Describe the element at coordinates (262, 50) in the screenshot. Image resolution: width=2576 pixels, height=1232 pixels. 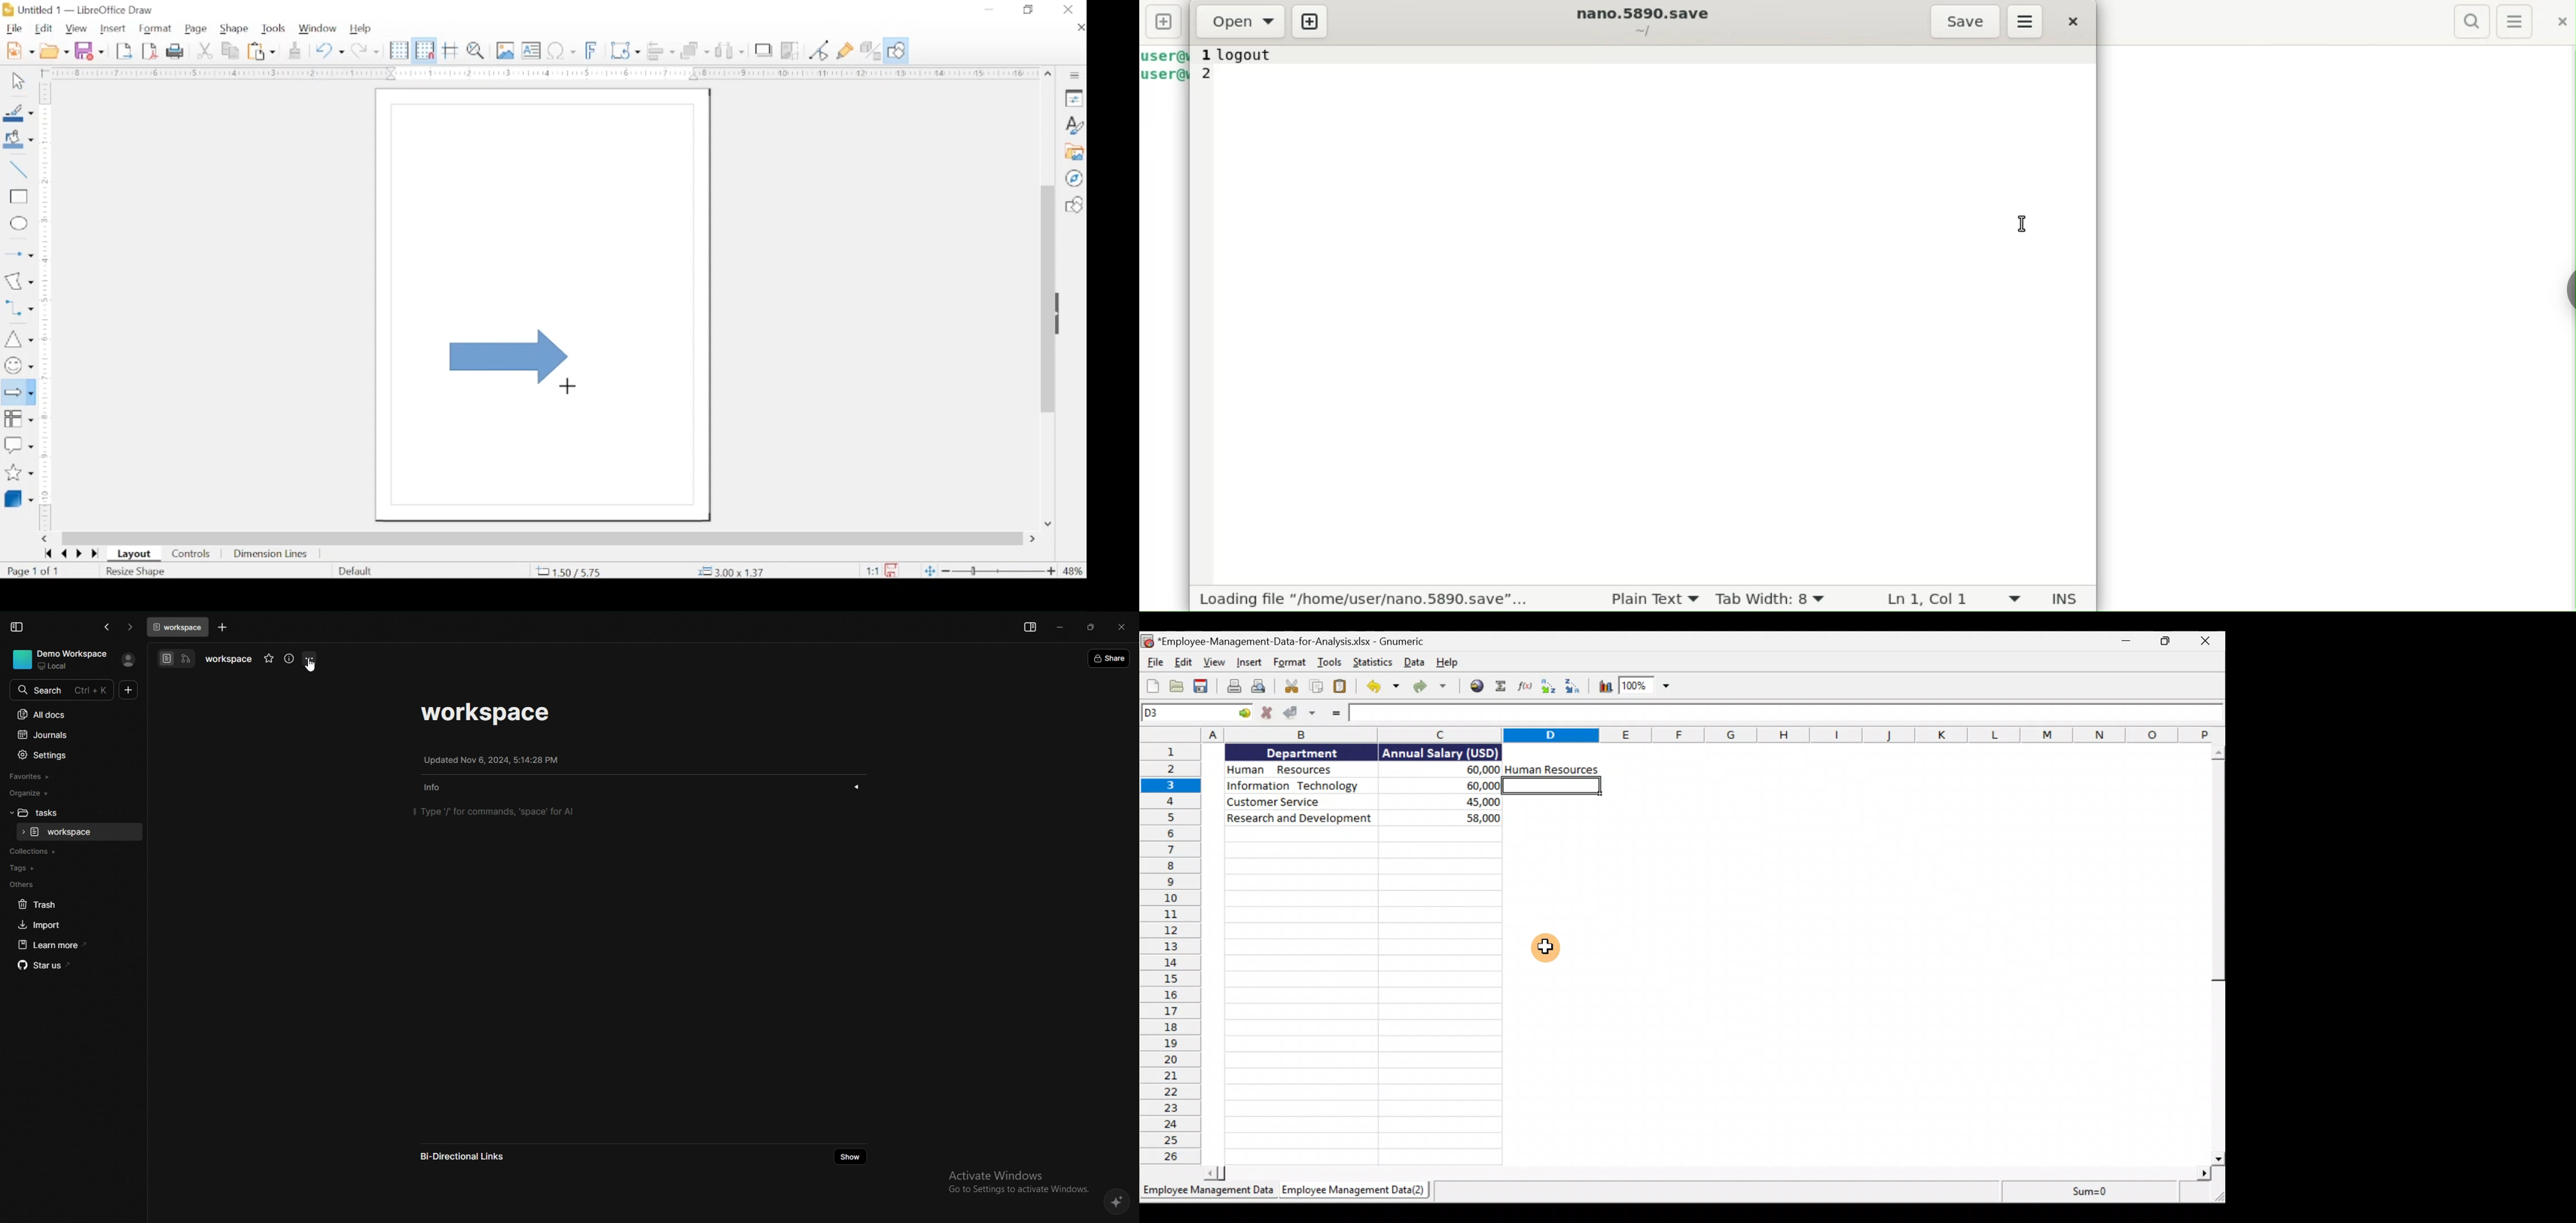
I see `paste` at that location.